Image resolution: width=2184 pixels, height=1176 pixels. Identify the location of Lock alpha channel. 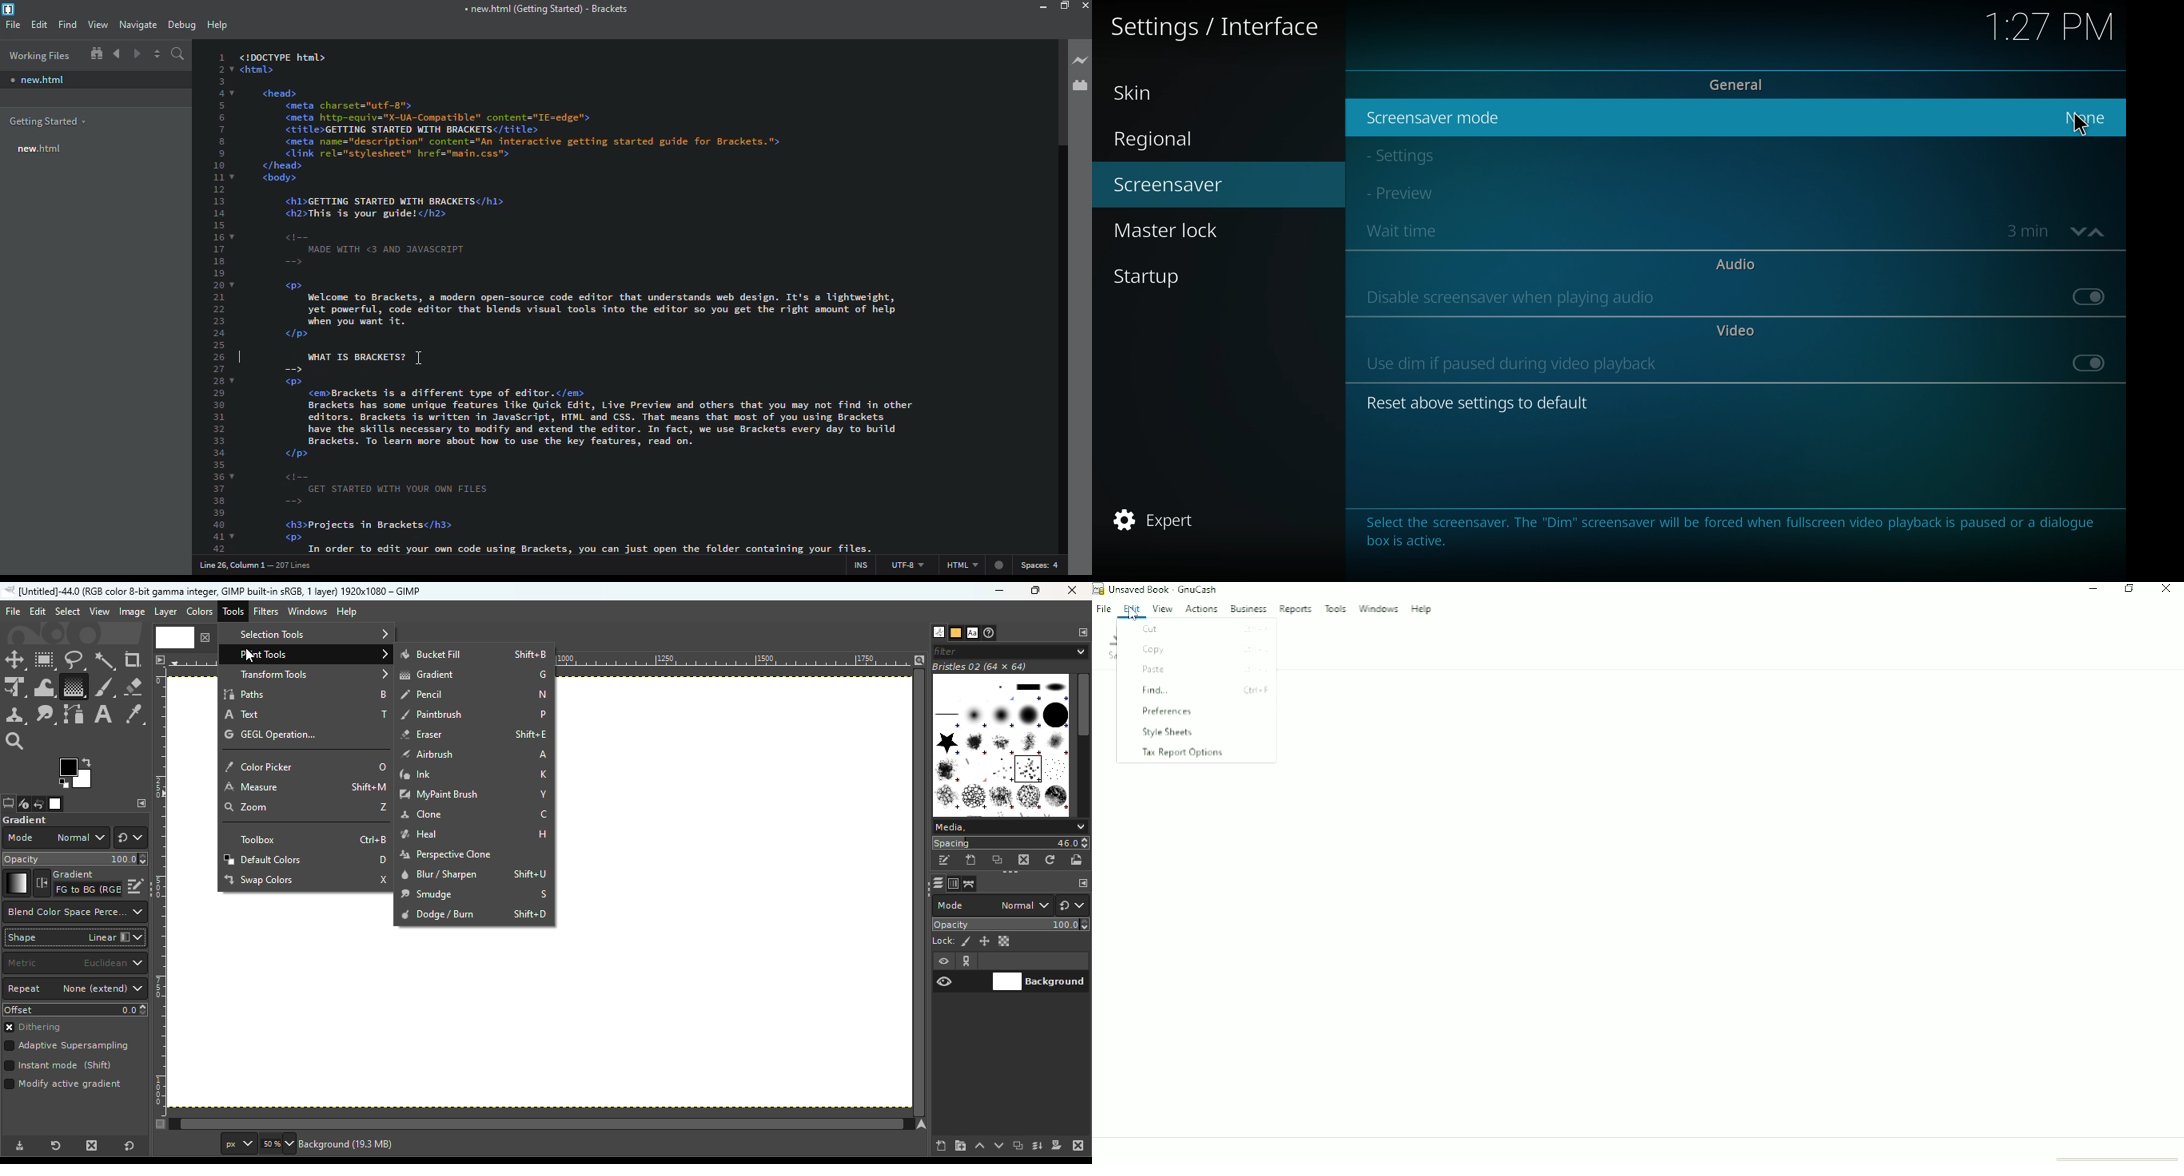
(1006, 942).